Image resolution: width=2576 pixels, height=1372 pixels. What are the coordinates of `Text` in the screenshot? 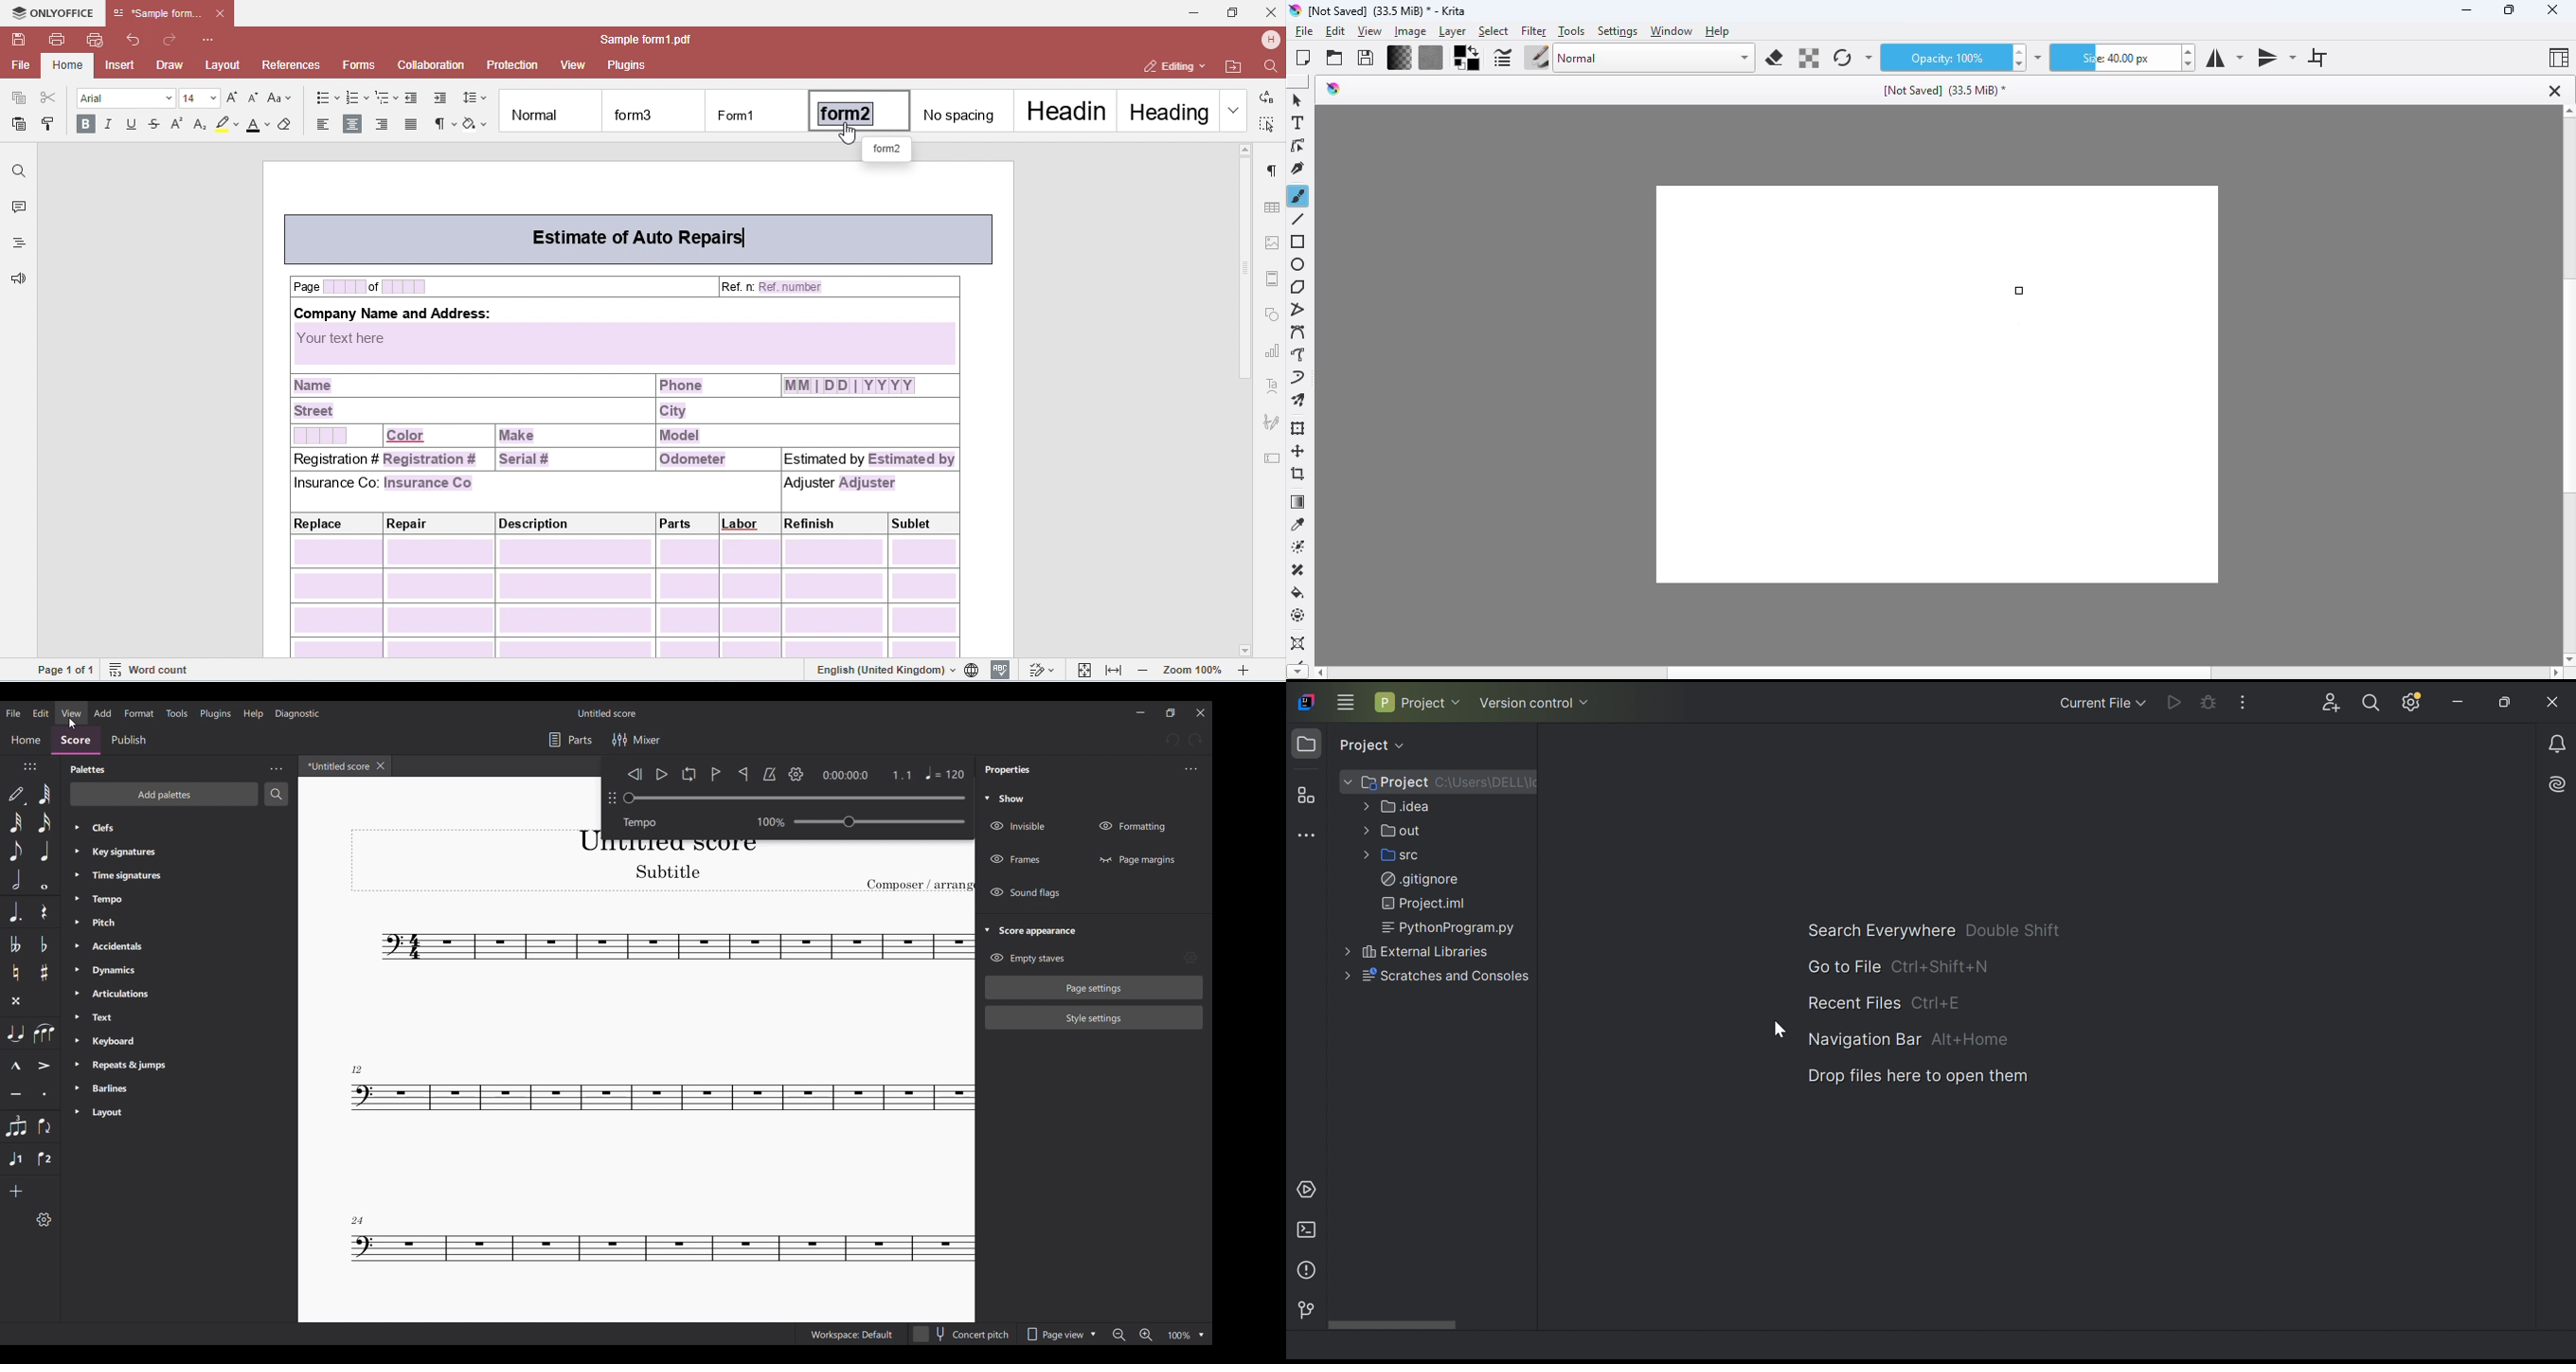 It's located at (166, 1017).